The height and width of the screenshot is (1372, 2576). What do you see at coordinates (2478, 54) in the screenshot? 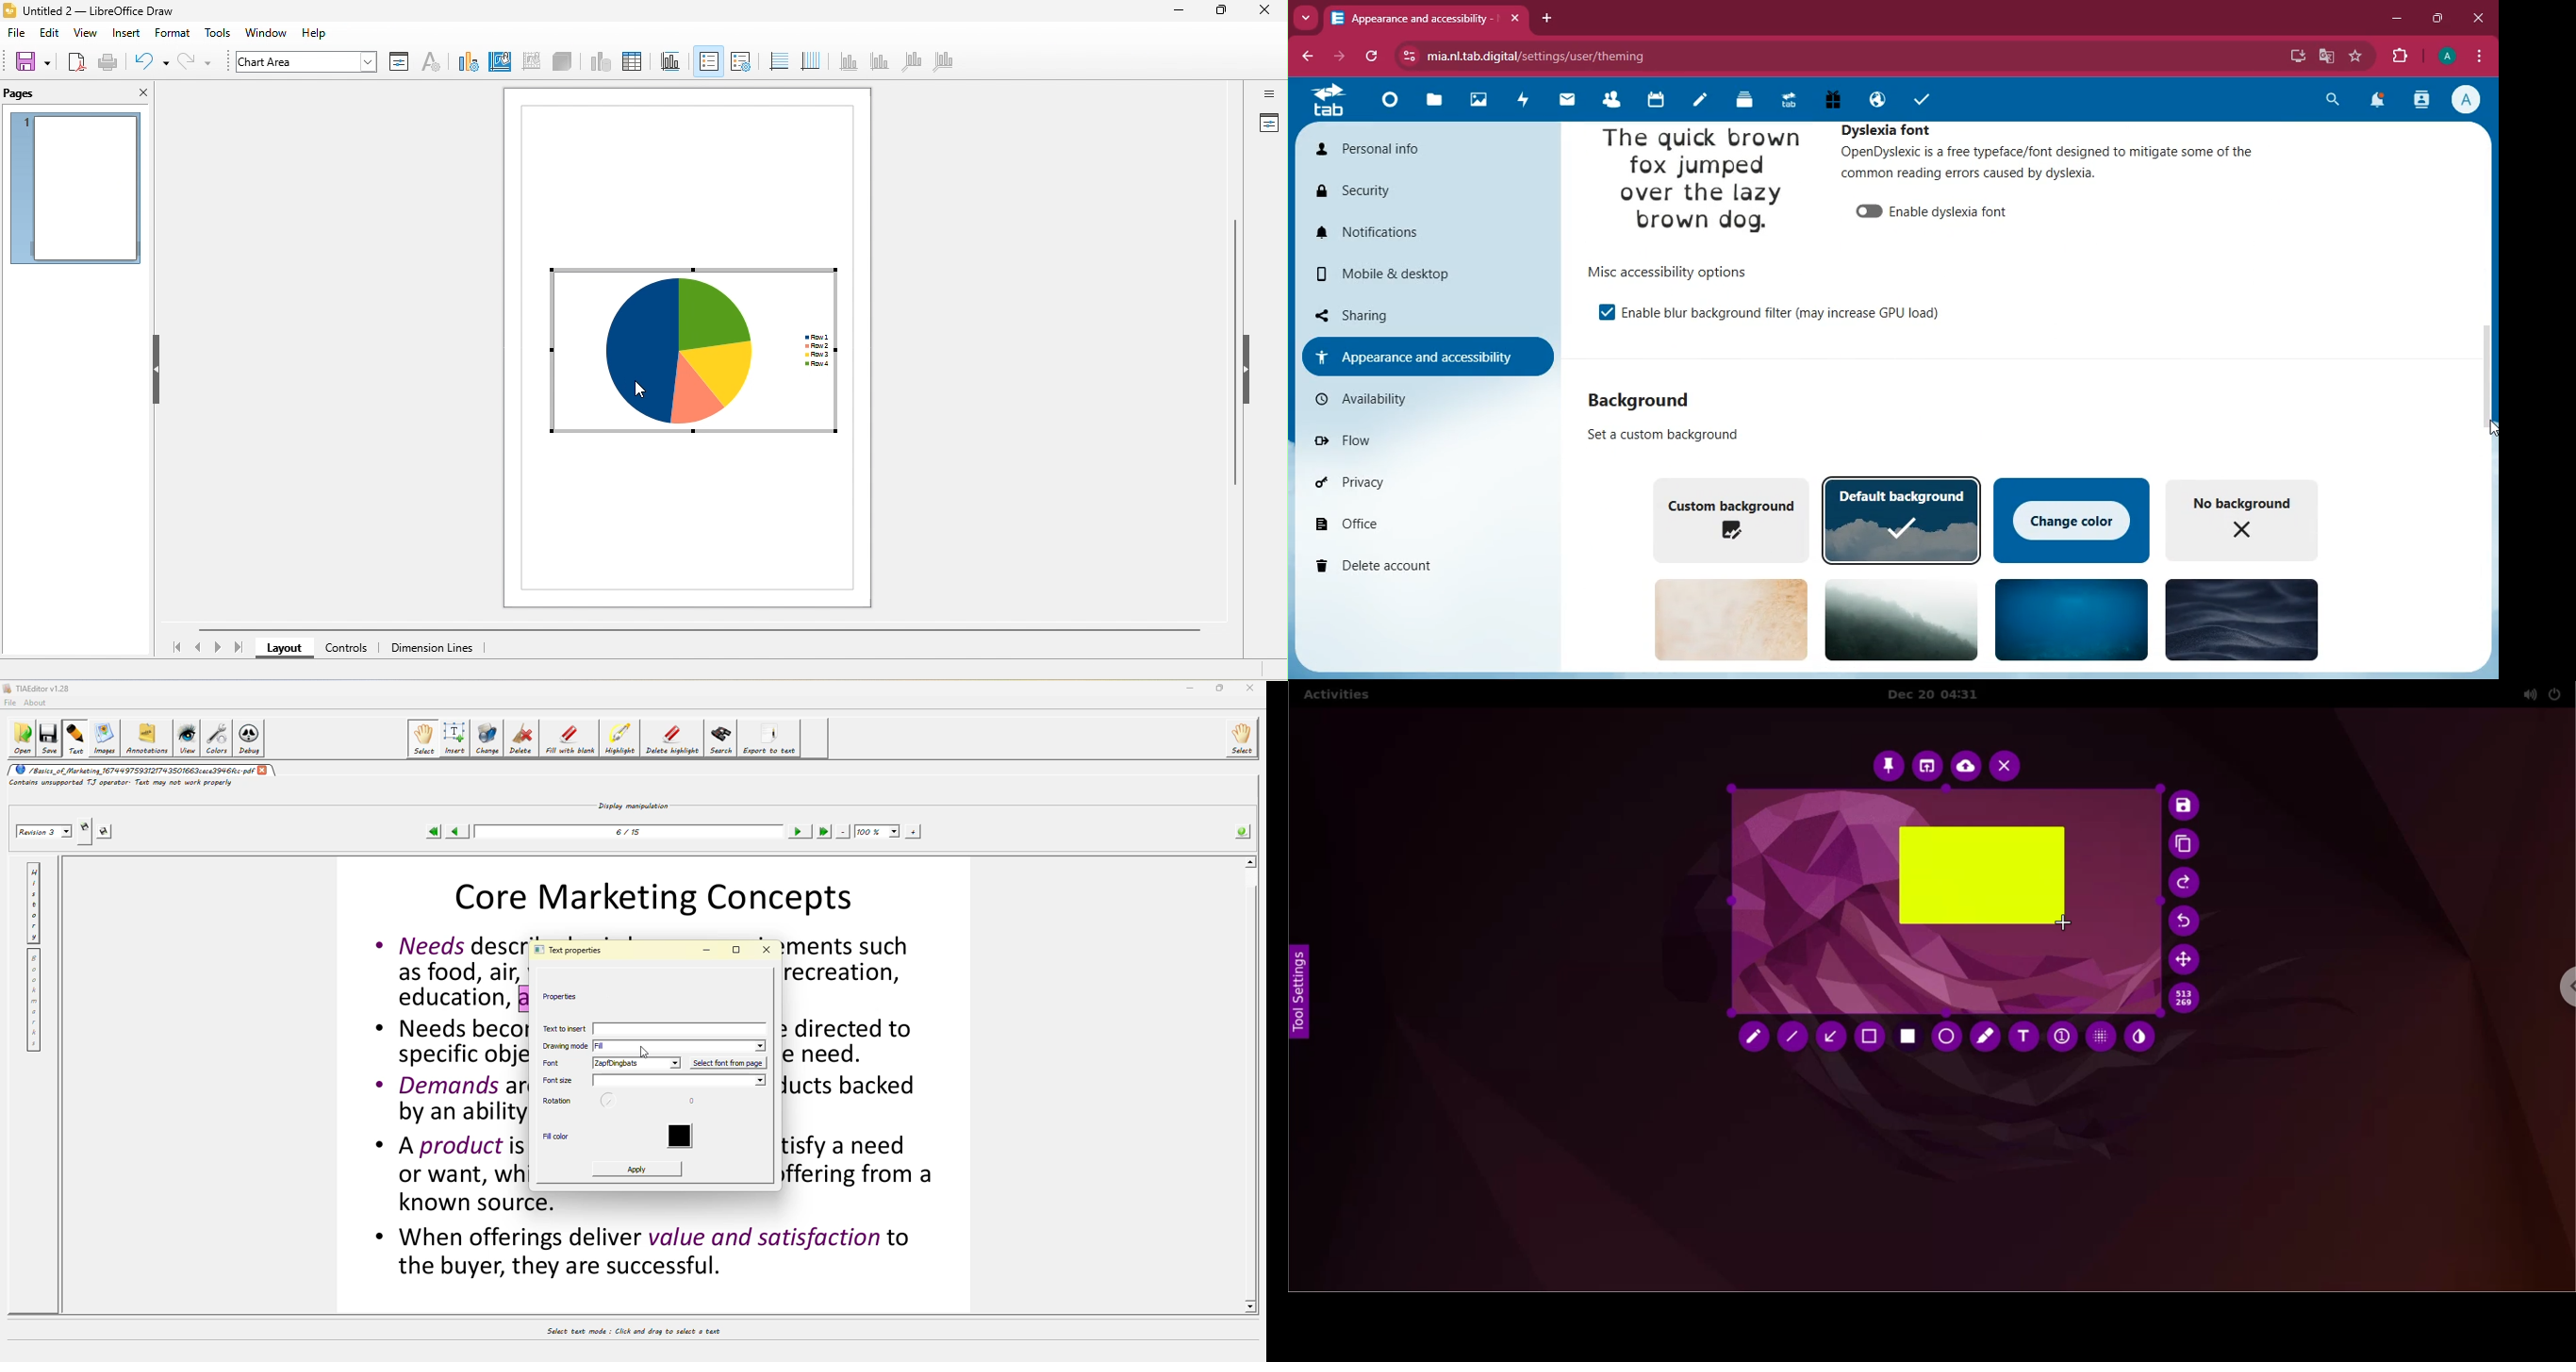
I see `menu` at bounding box center [2478, 54].